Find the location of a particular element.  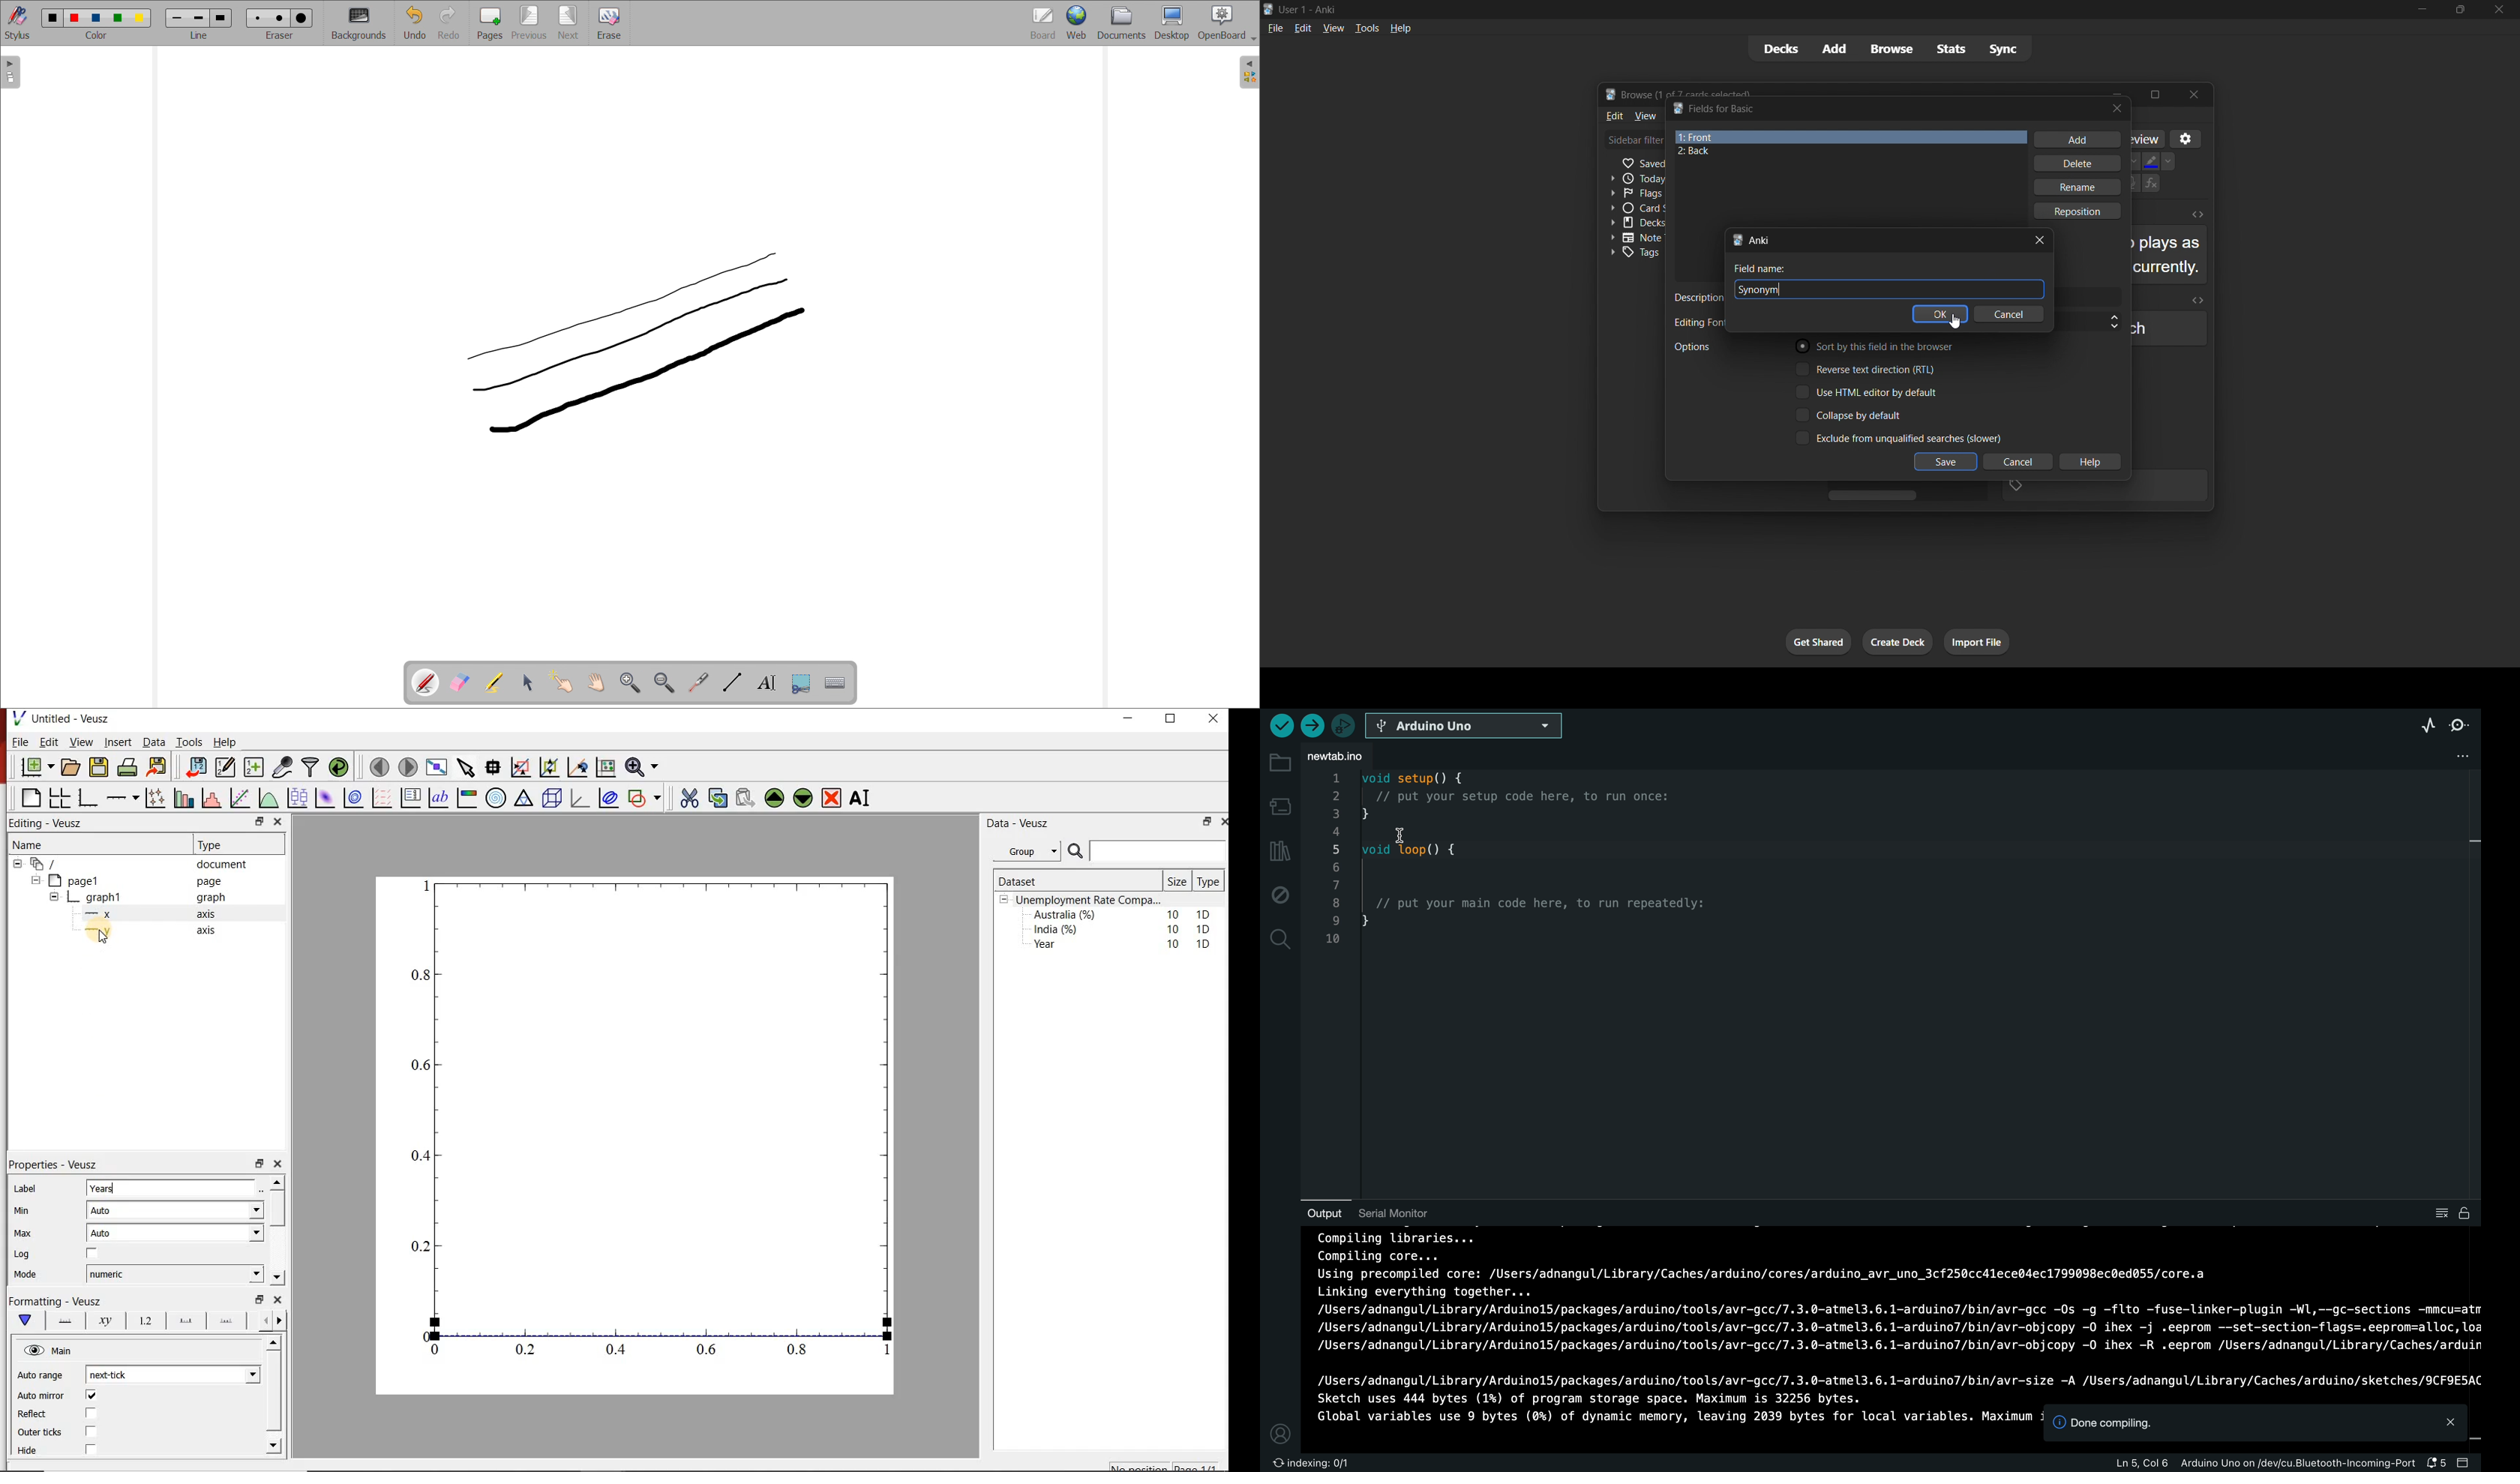

Exclude from unqualified searches(slower) is located at coordinates (1895, 439).